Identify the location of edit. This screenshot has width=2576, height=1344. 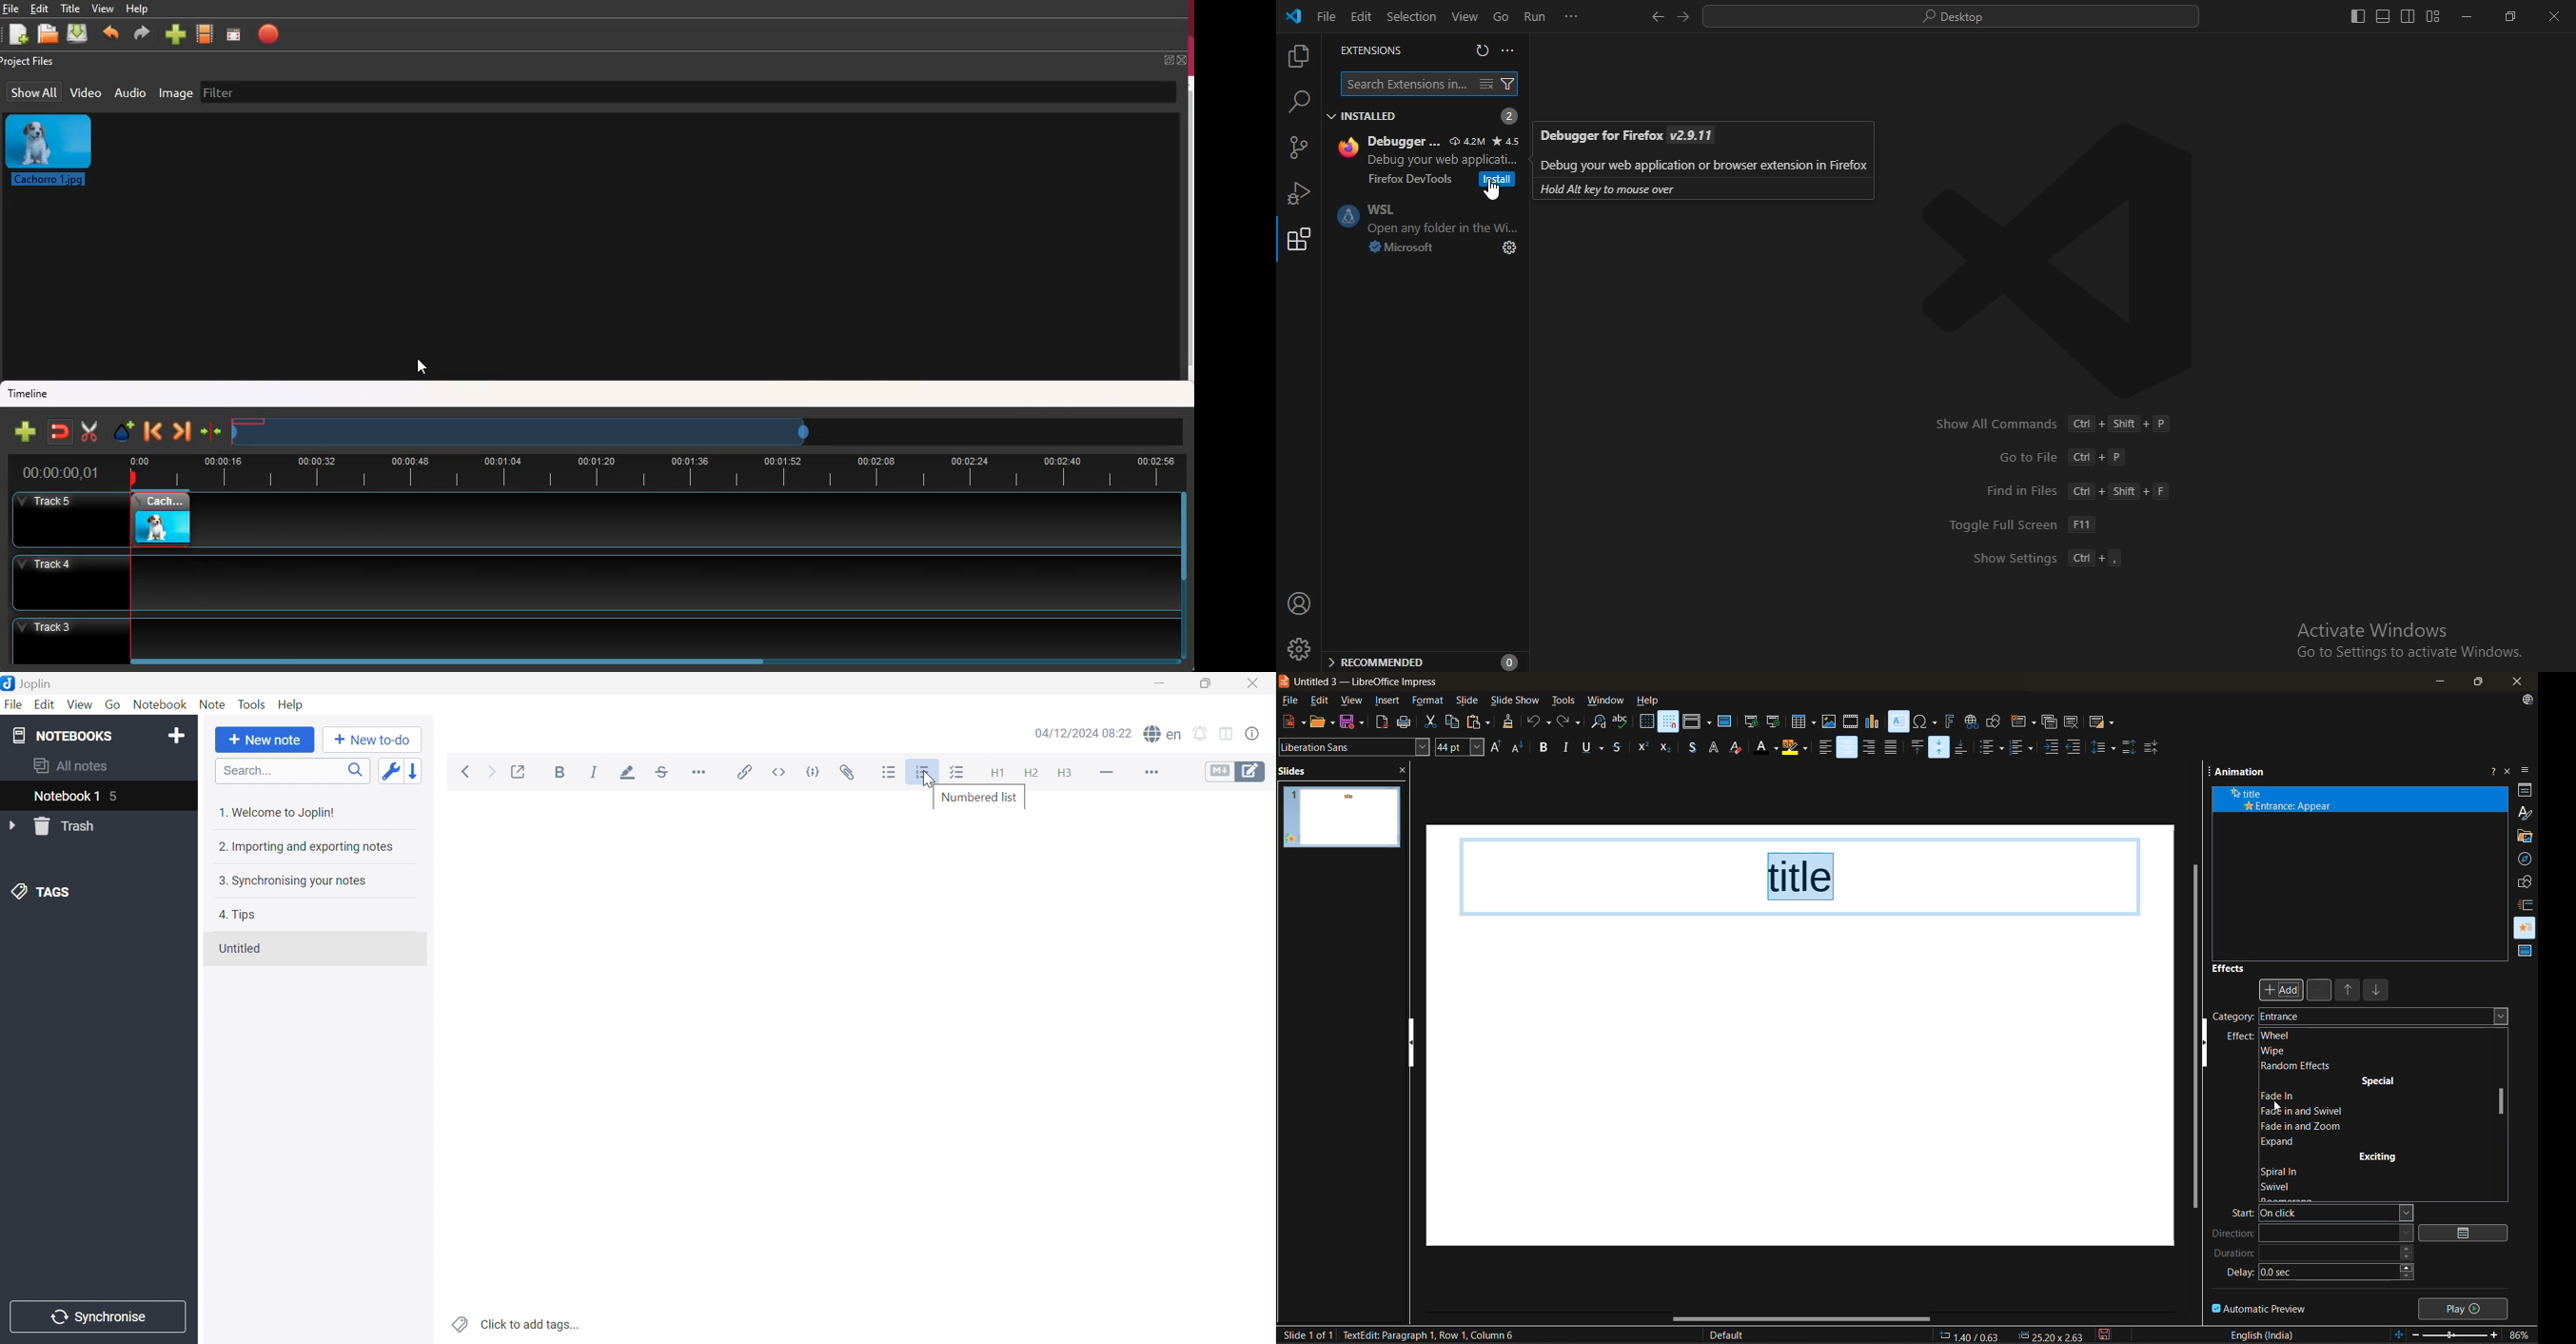
(1322, 700).